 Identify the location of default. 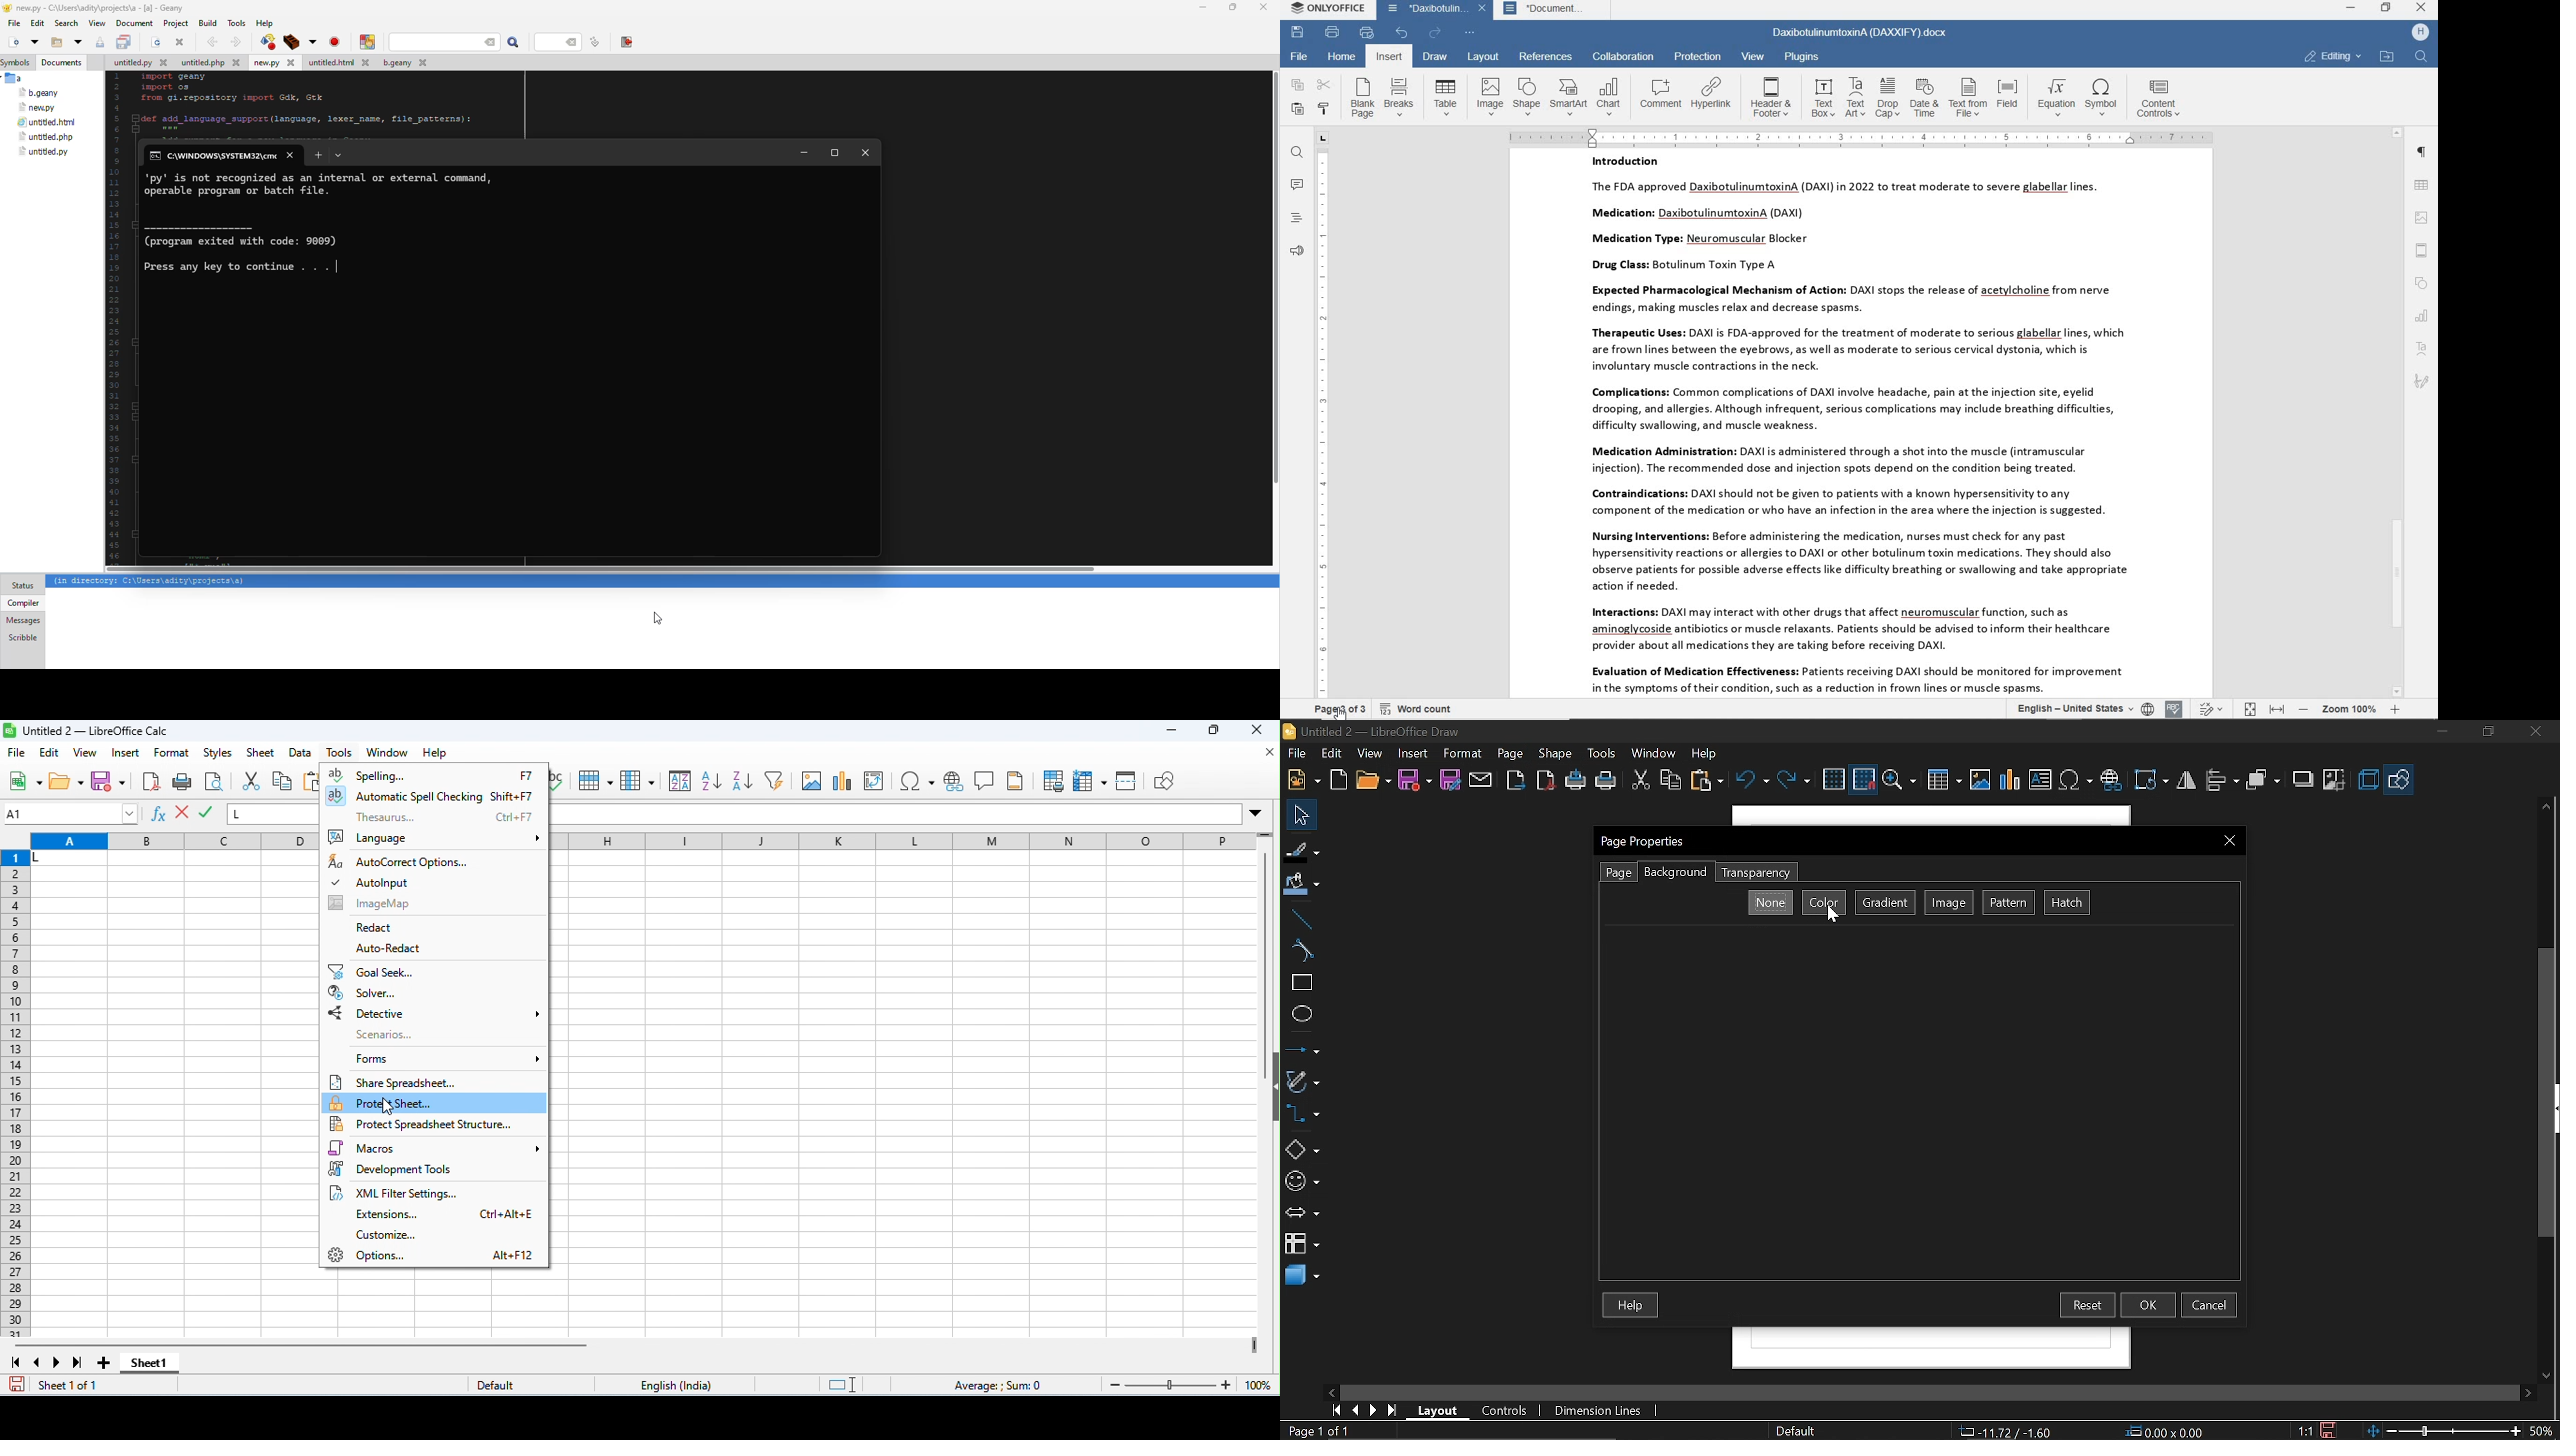
(505, 1386).